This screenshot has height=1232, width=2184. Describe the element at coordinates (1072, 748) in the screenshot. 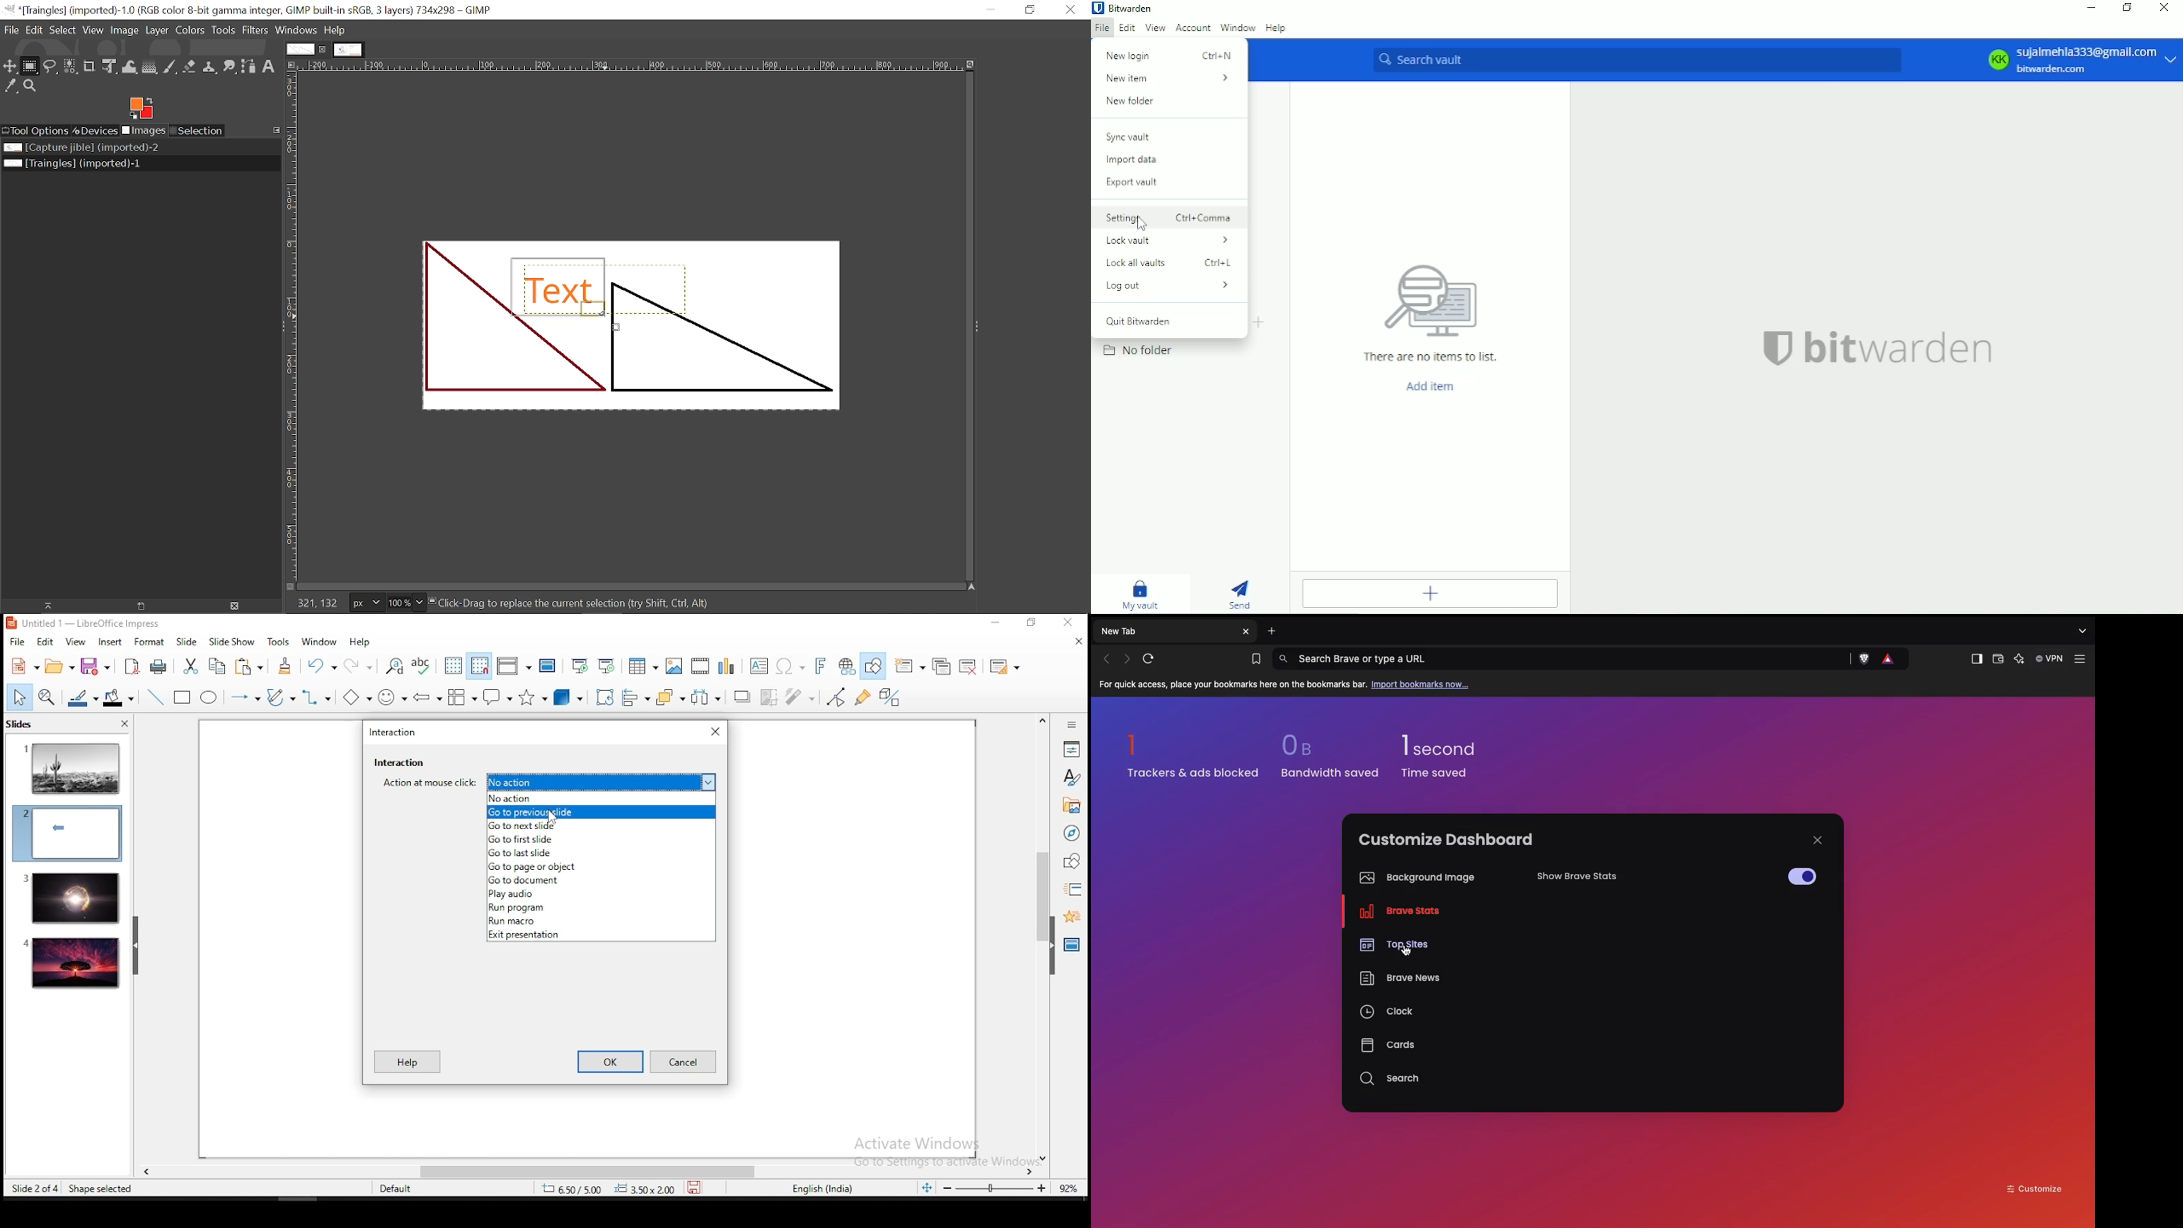

I see `properties` at that location.